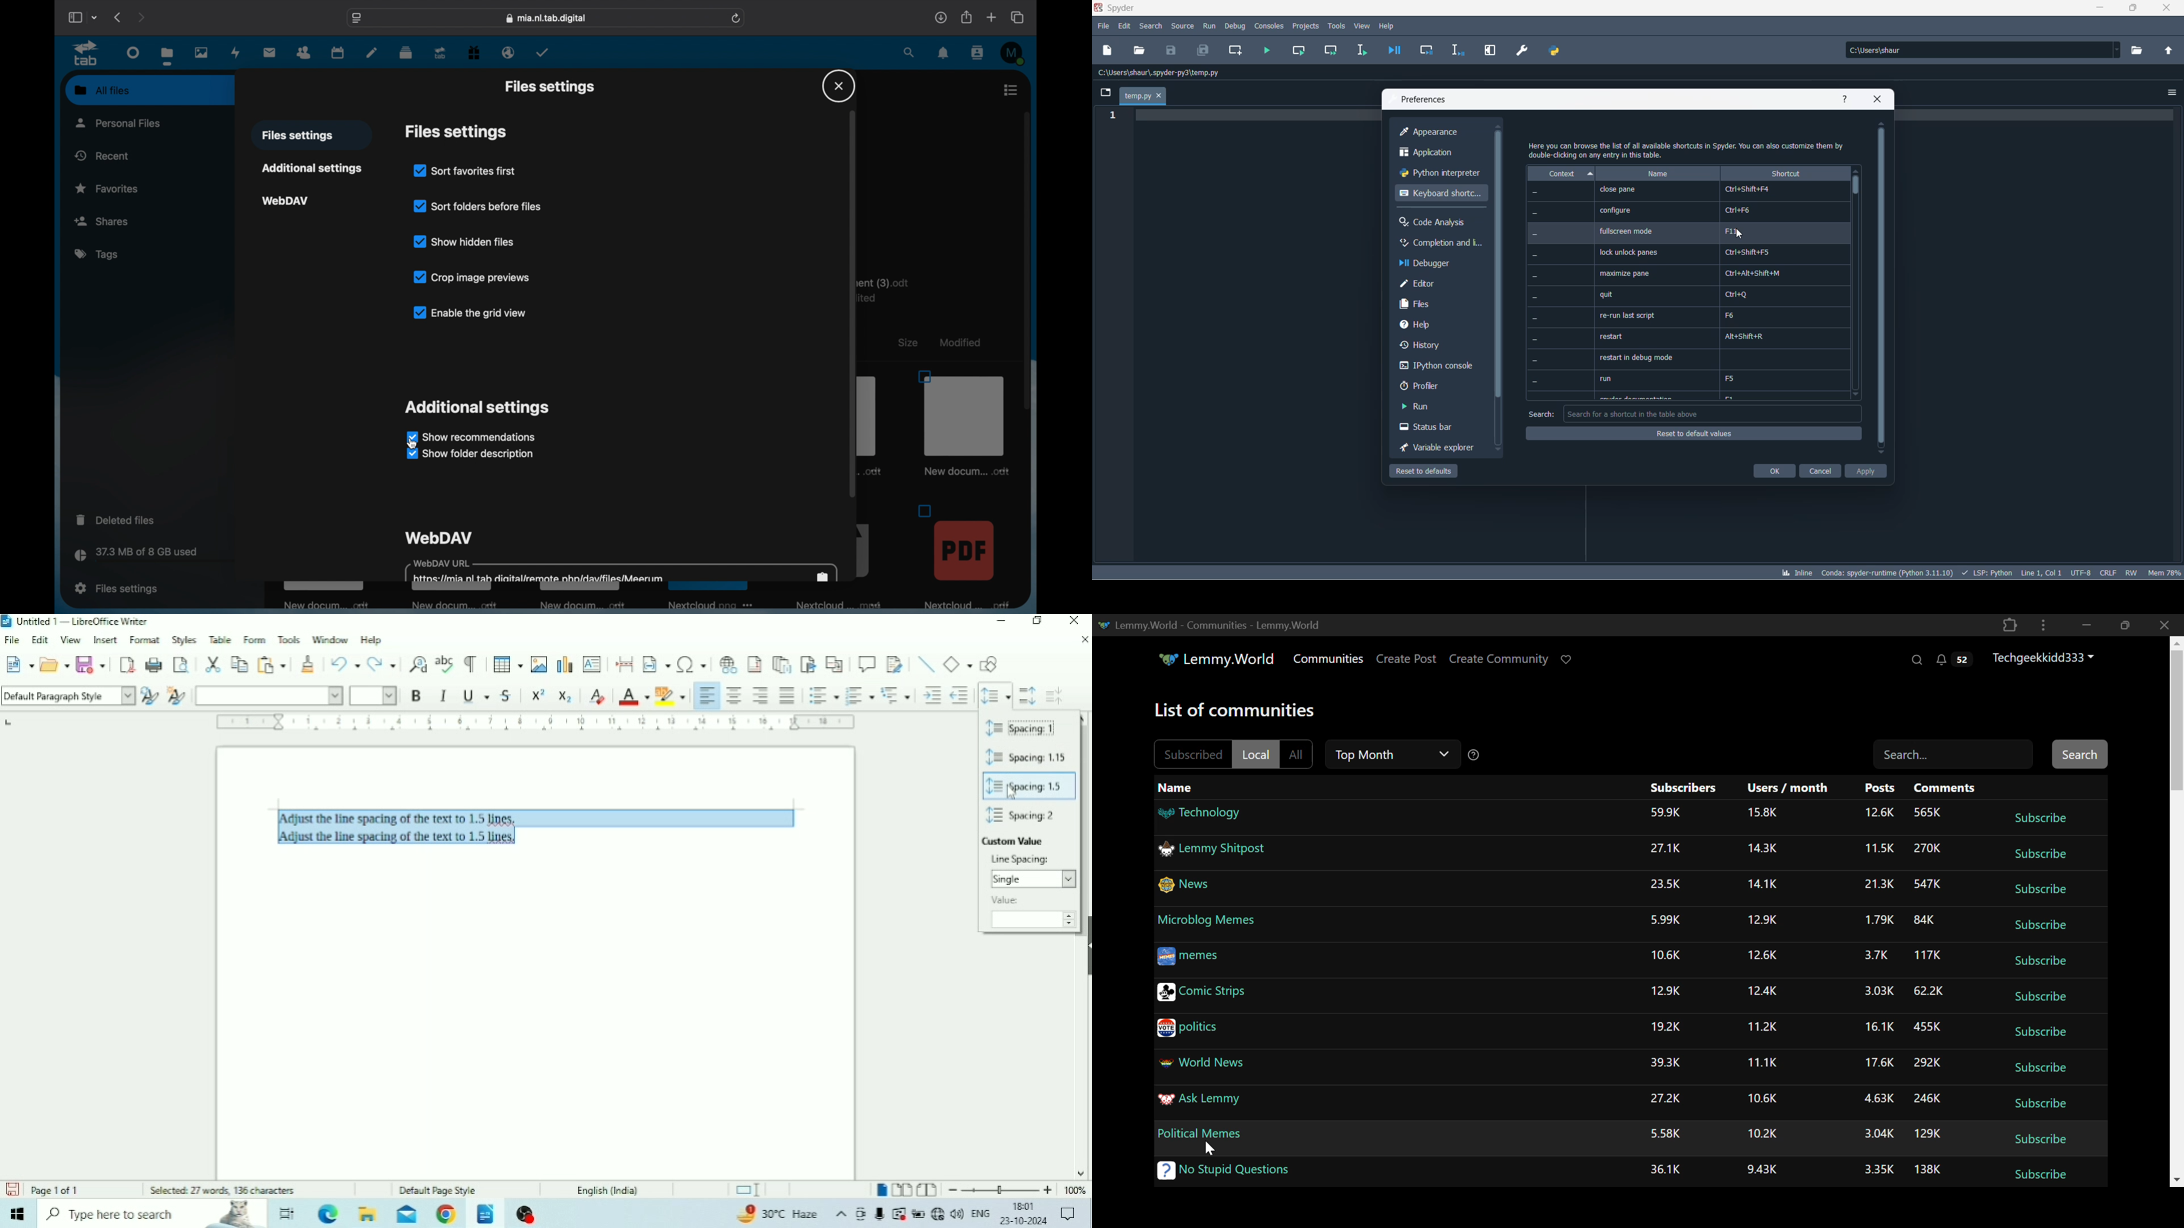  I want to click on Insert Footnote, so click(756, 663).